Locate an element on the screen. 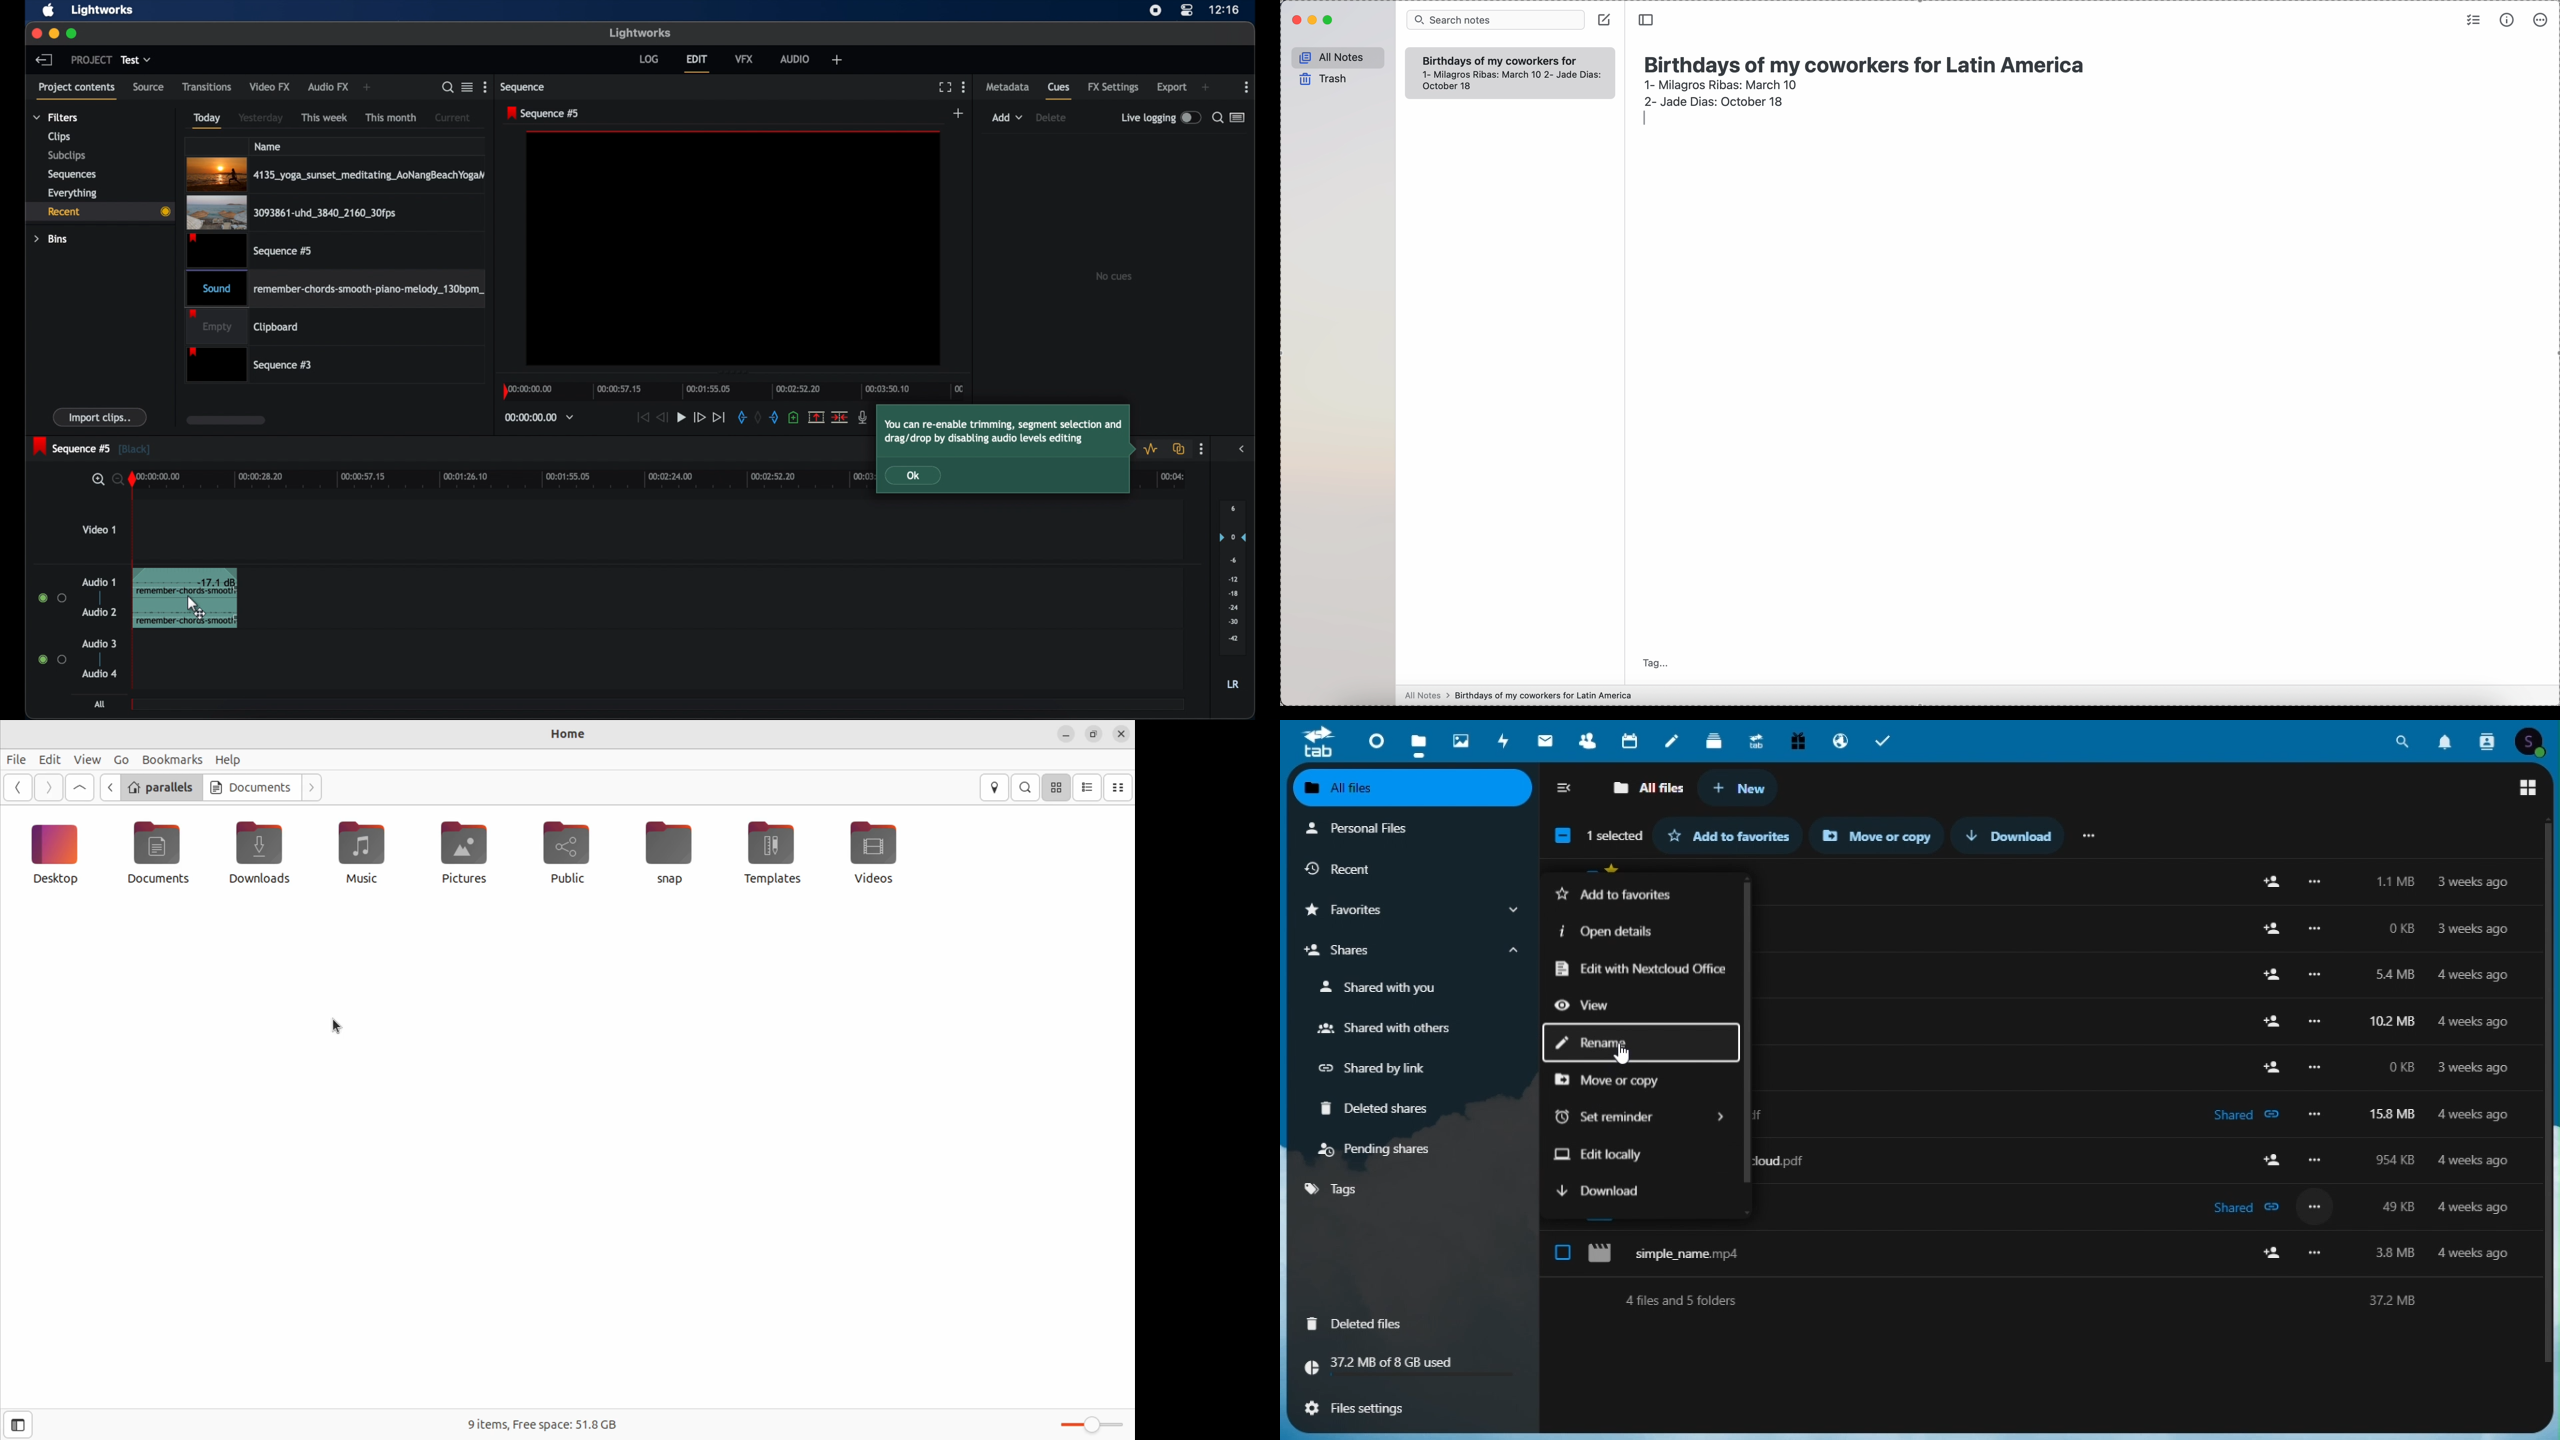 The width and height of the screenshot is (2576, 1456). toggle audio levels editing is located at coordinates (1153, 449).